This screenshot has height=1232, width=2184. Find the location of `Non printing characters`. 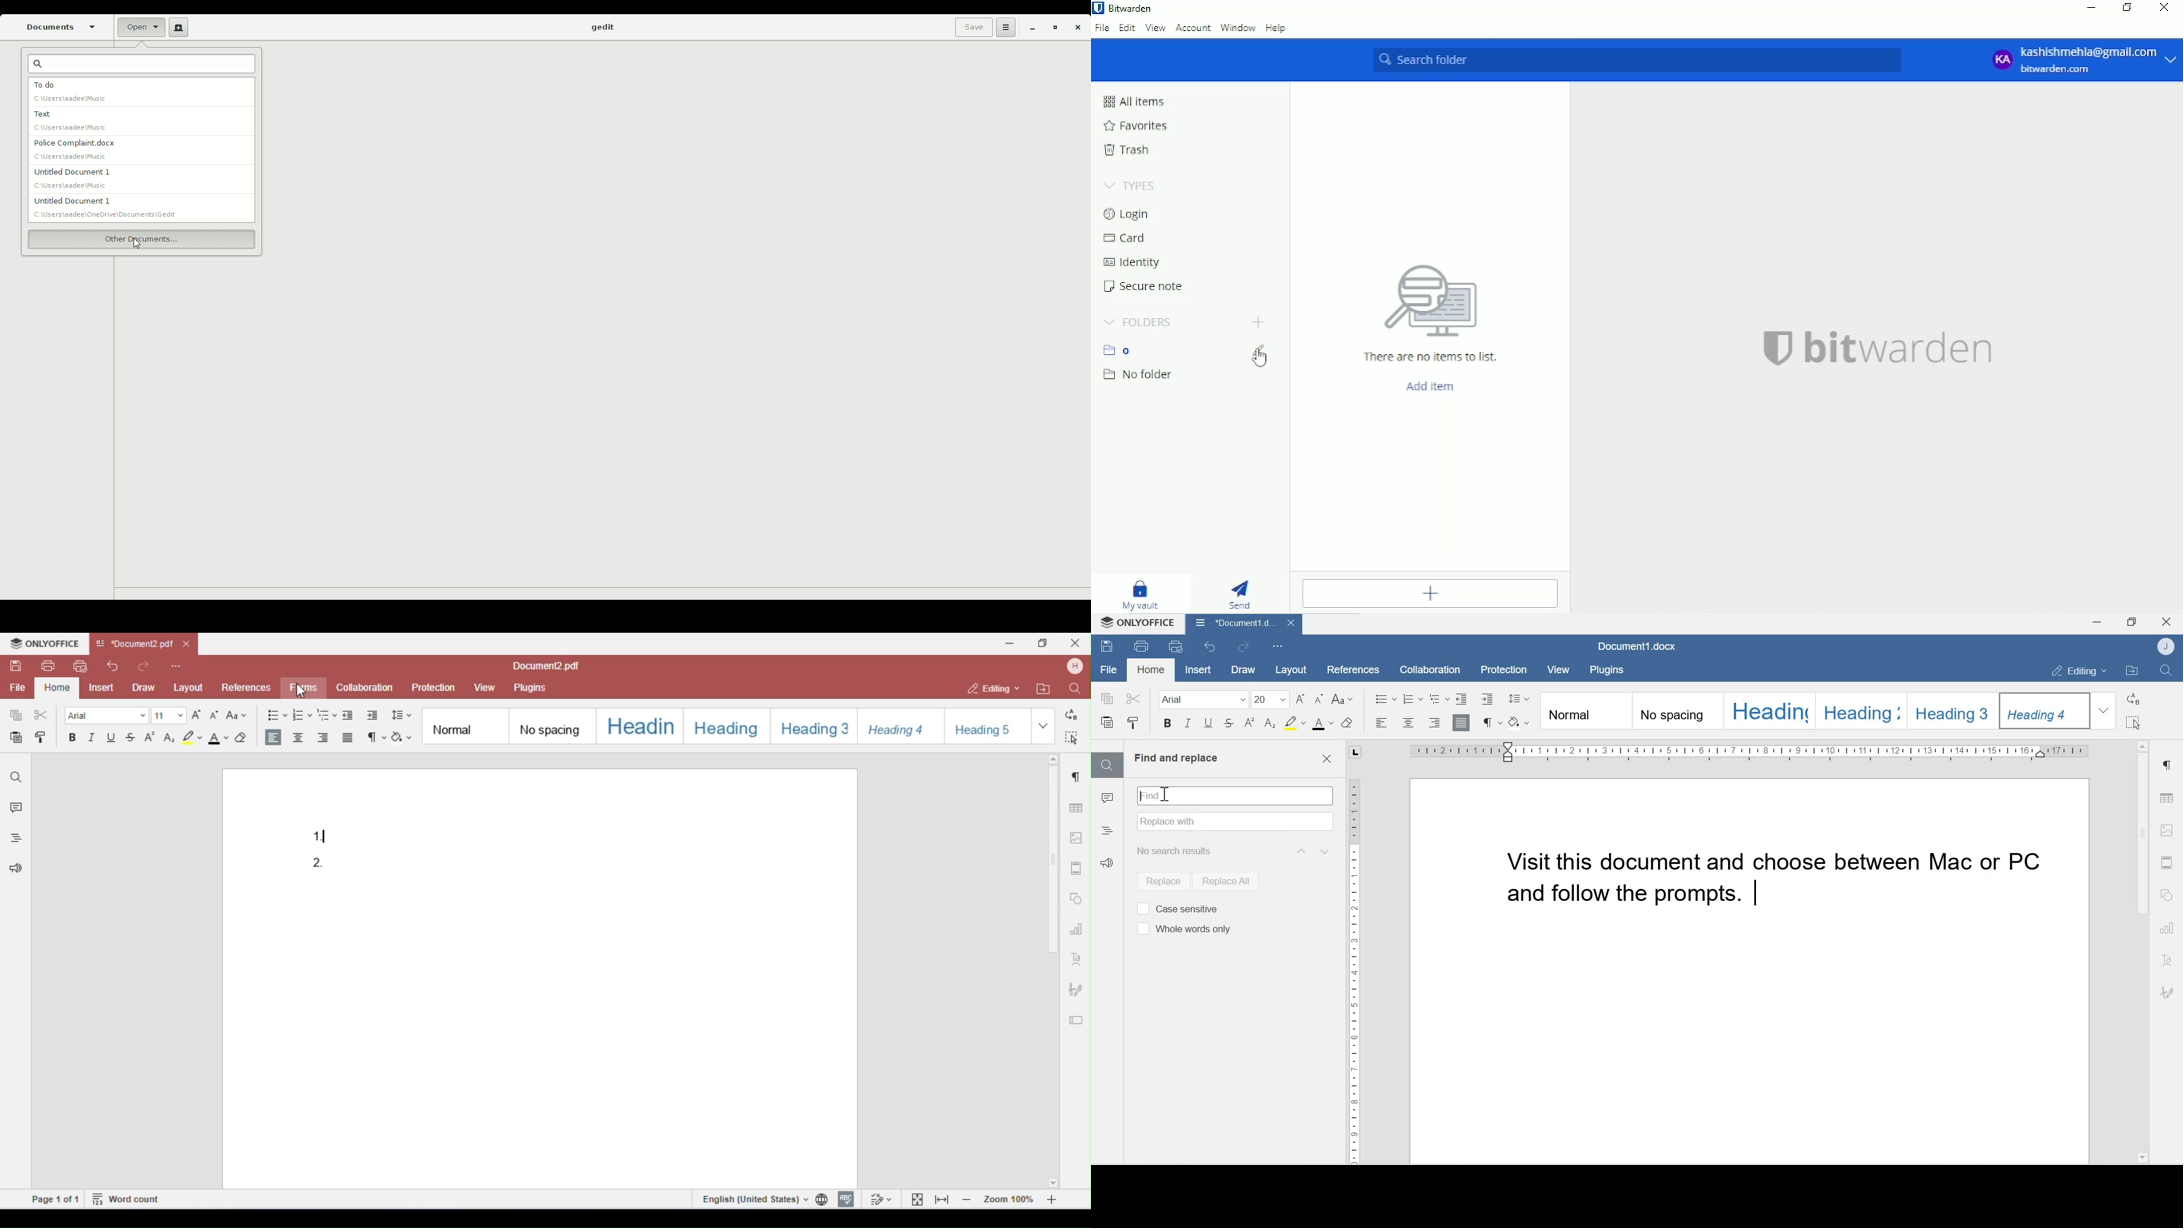

Non printing characters is located at coordinates (1491, 722).